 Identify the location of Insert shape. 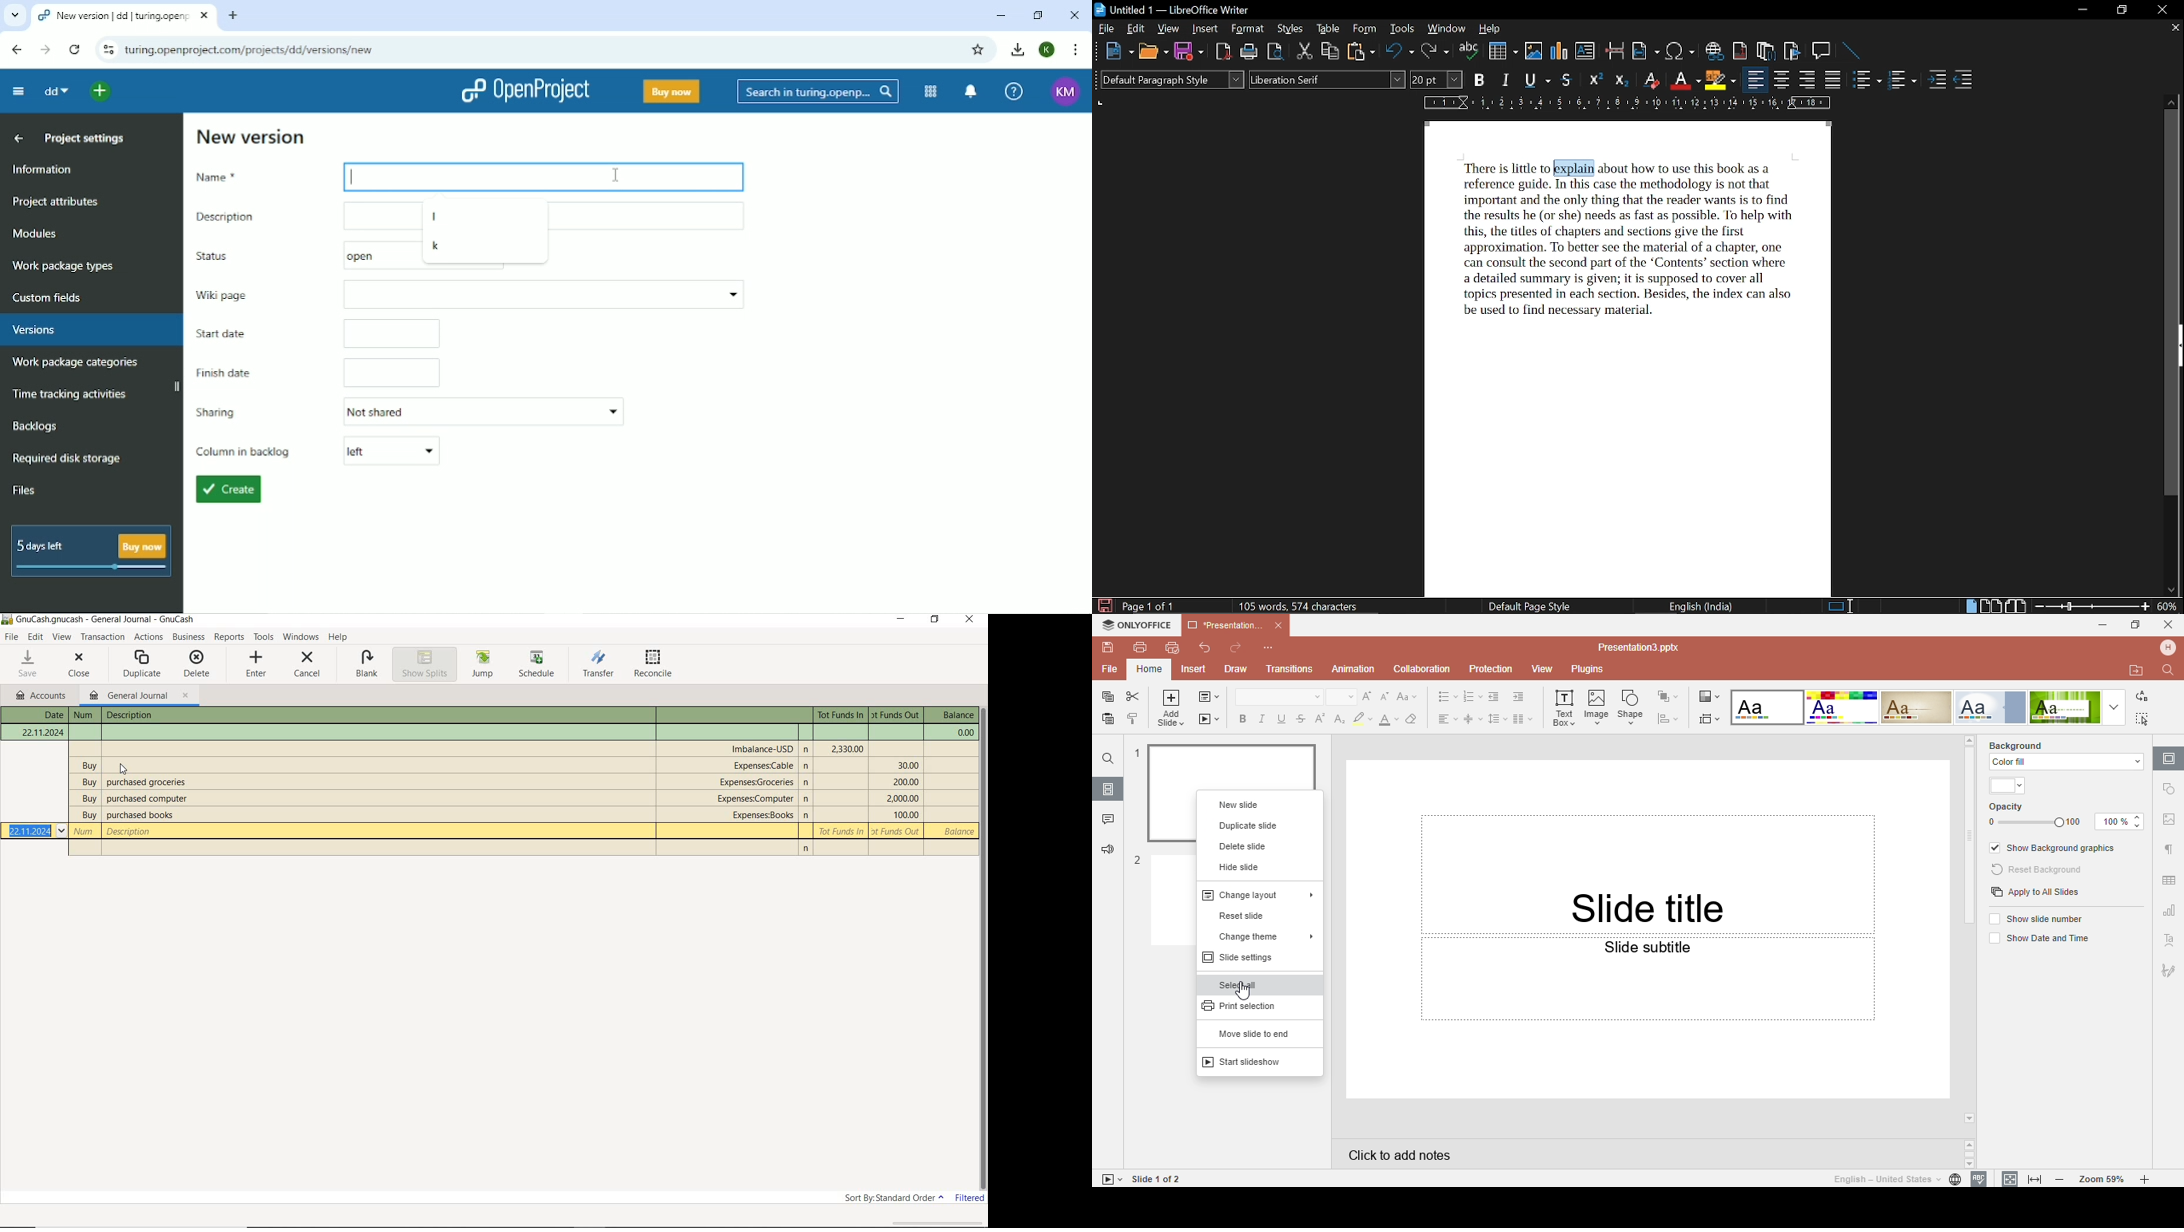
(1633, 707).